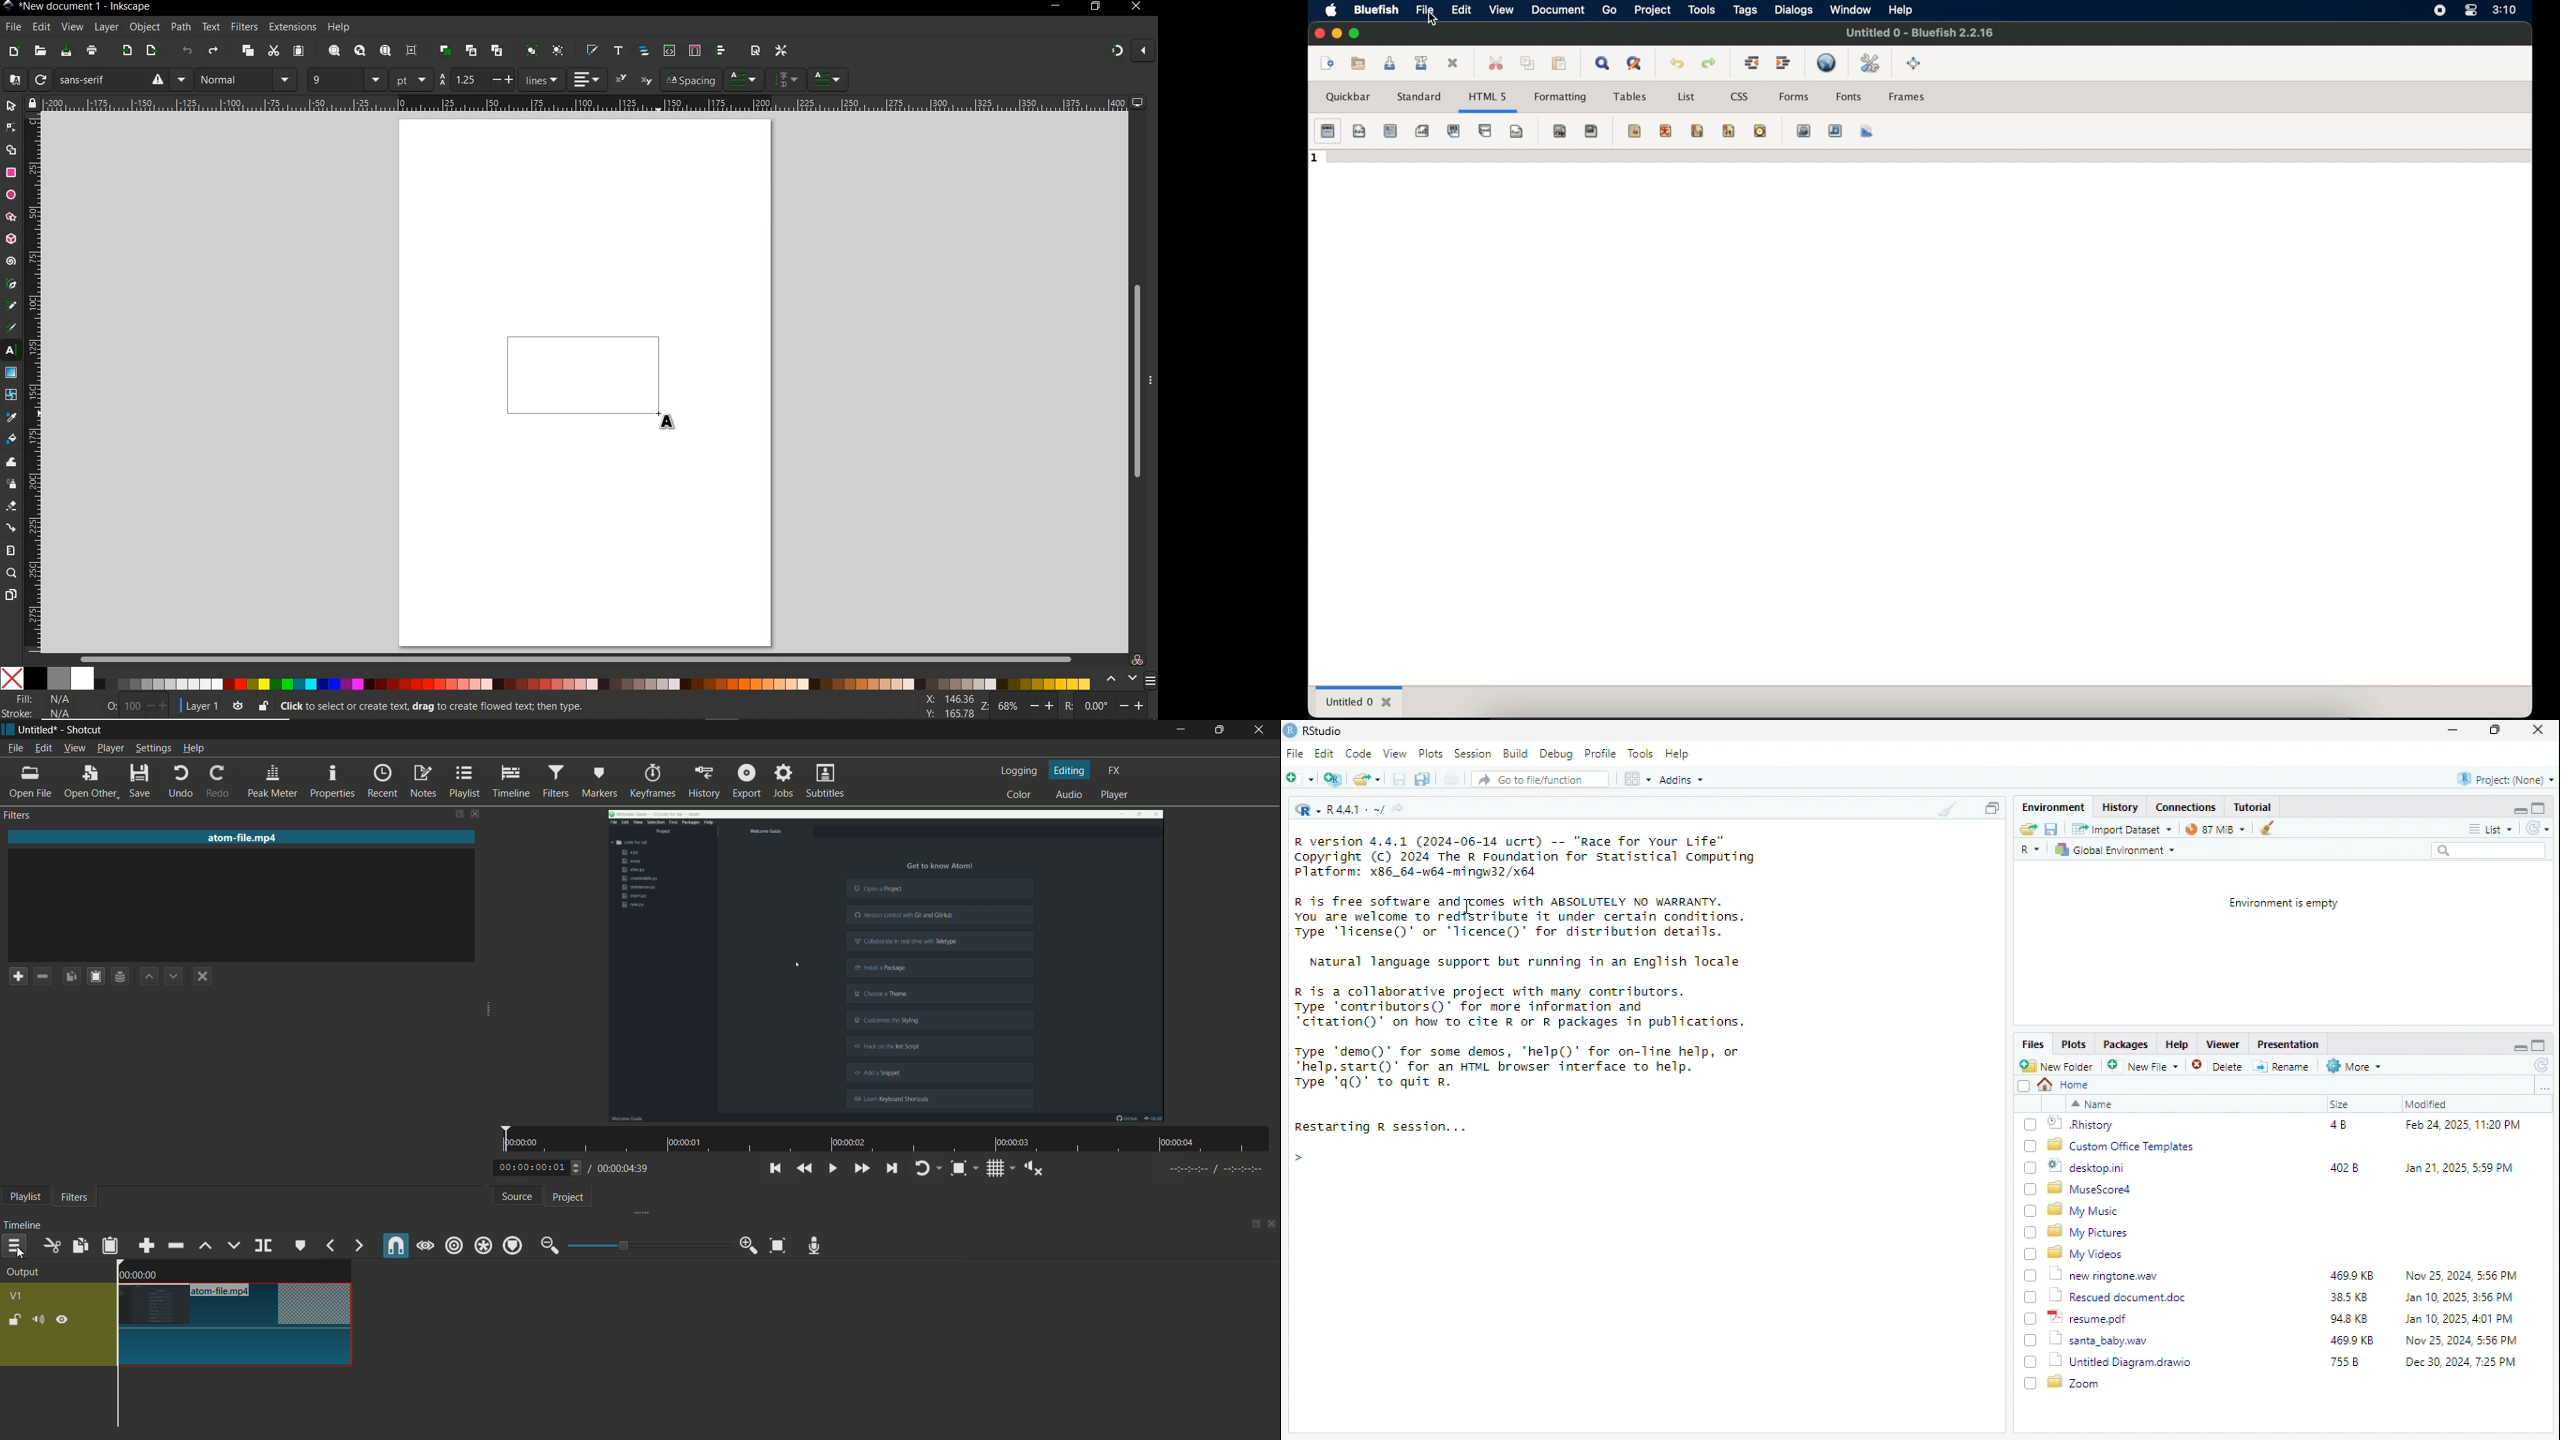 The height and width of the screenshot is (1456, 2576). Describe the element at coordinates (2455, 728) in the screenshot. I see `minimise` at that location.